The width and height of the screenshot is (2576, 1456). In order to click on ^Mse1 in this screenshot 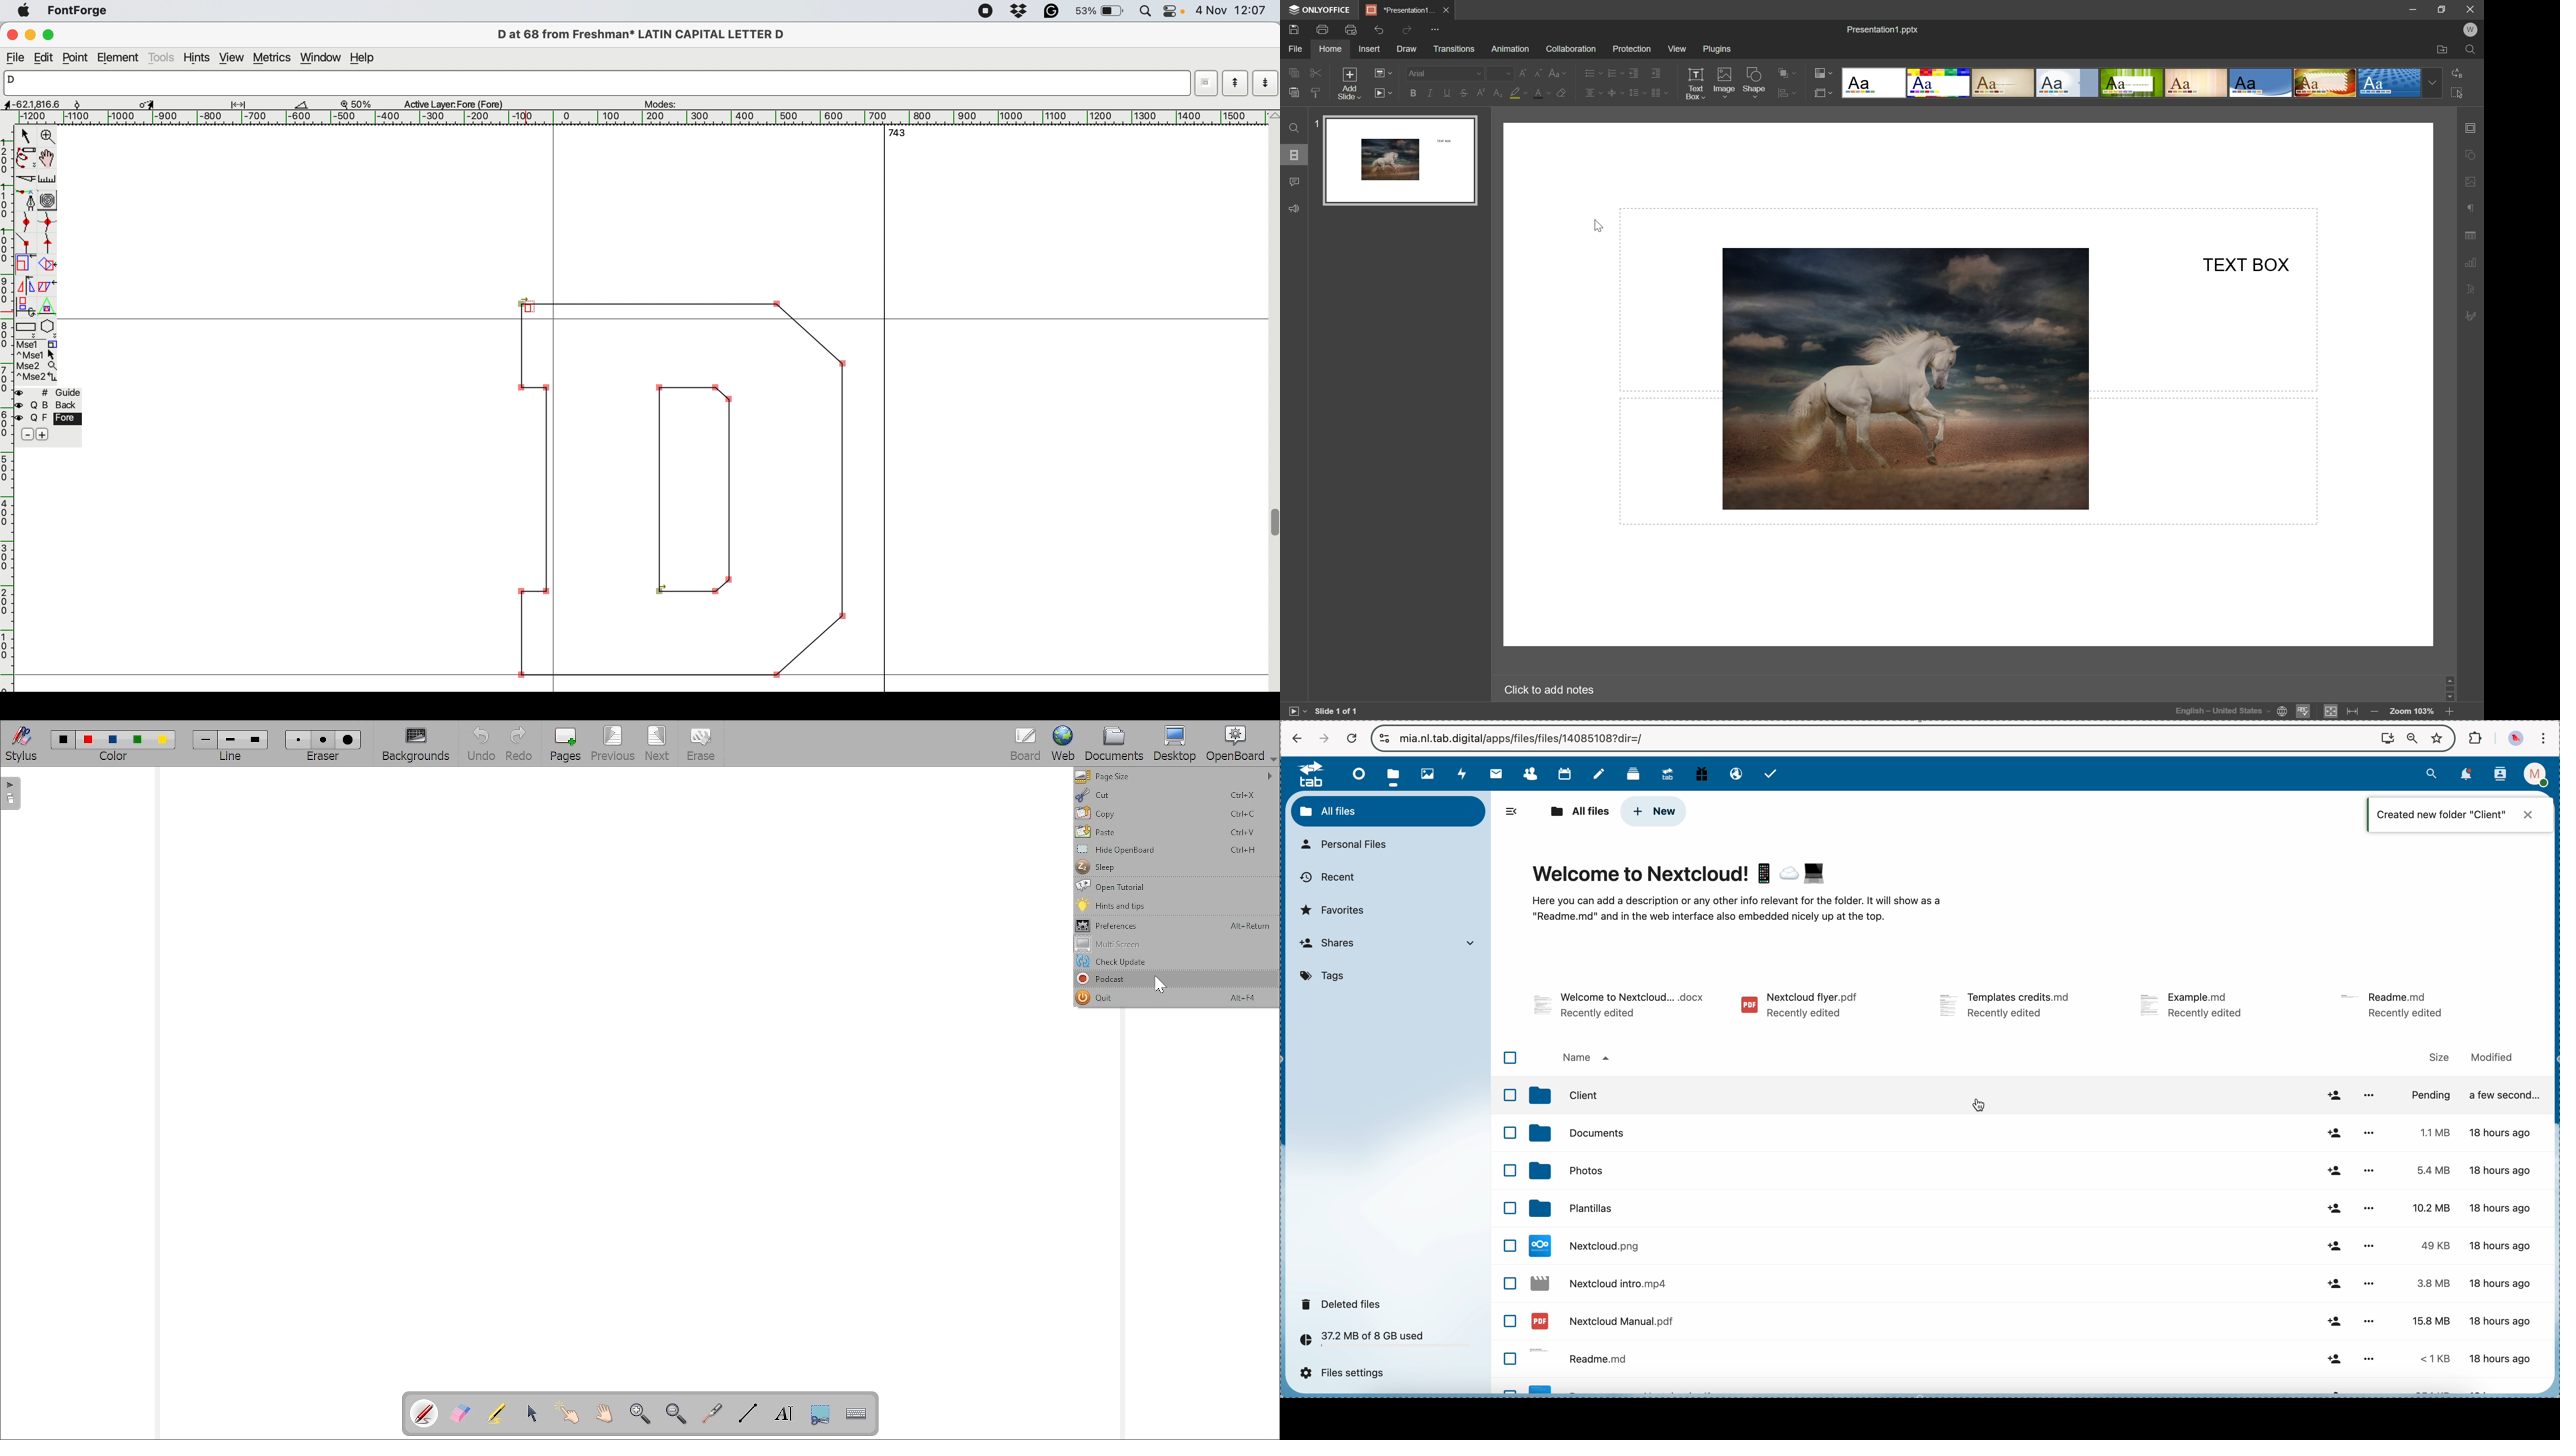, I will do `click(38, 355)`.